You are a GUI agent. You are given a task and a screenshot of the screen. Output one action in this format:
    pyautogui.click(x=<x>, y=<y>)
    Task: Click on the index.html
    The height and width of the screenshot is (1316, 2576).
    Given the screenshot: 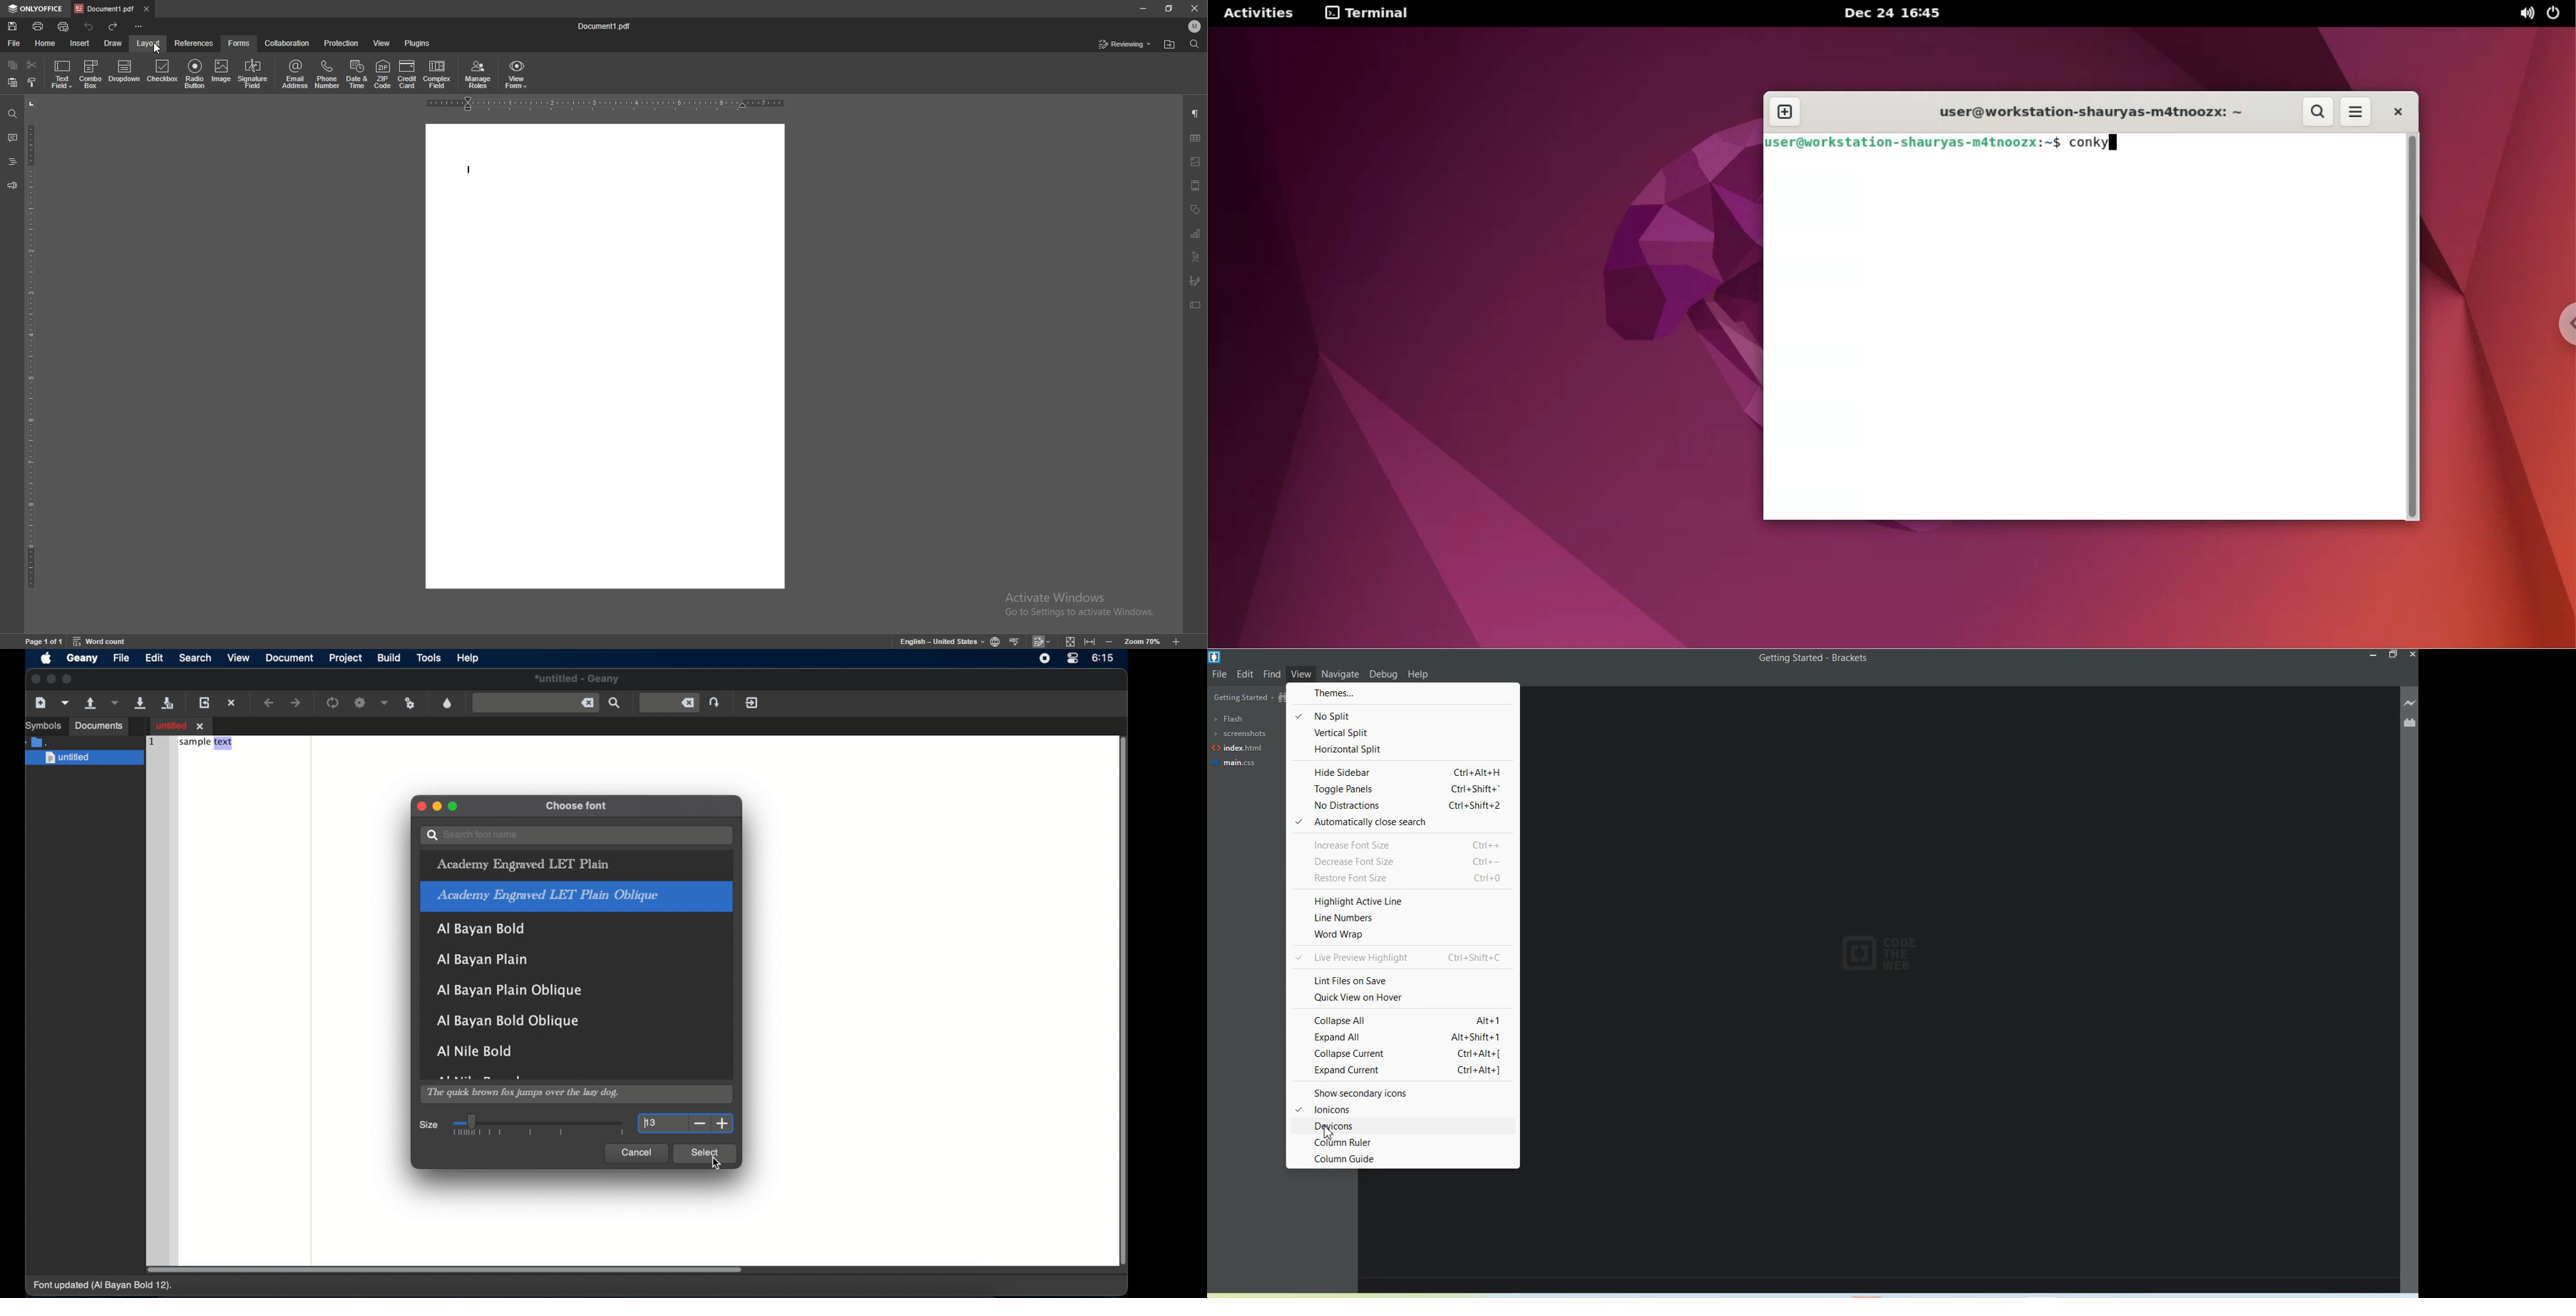 What is the action you would take?
    pyautogui.click(x=1237, y=748)
    